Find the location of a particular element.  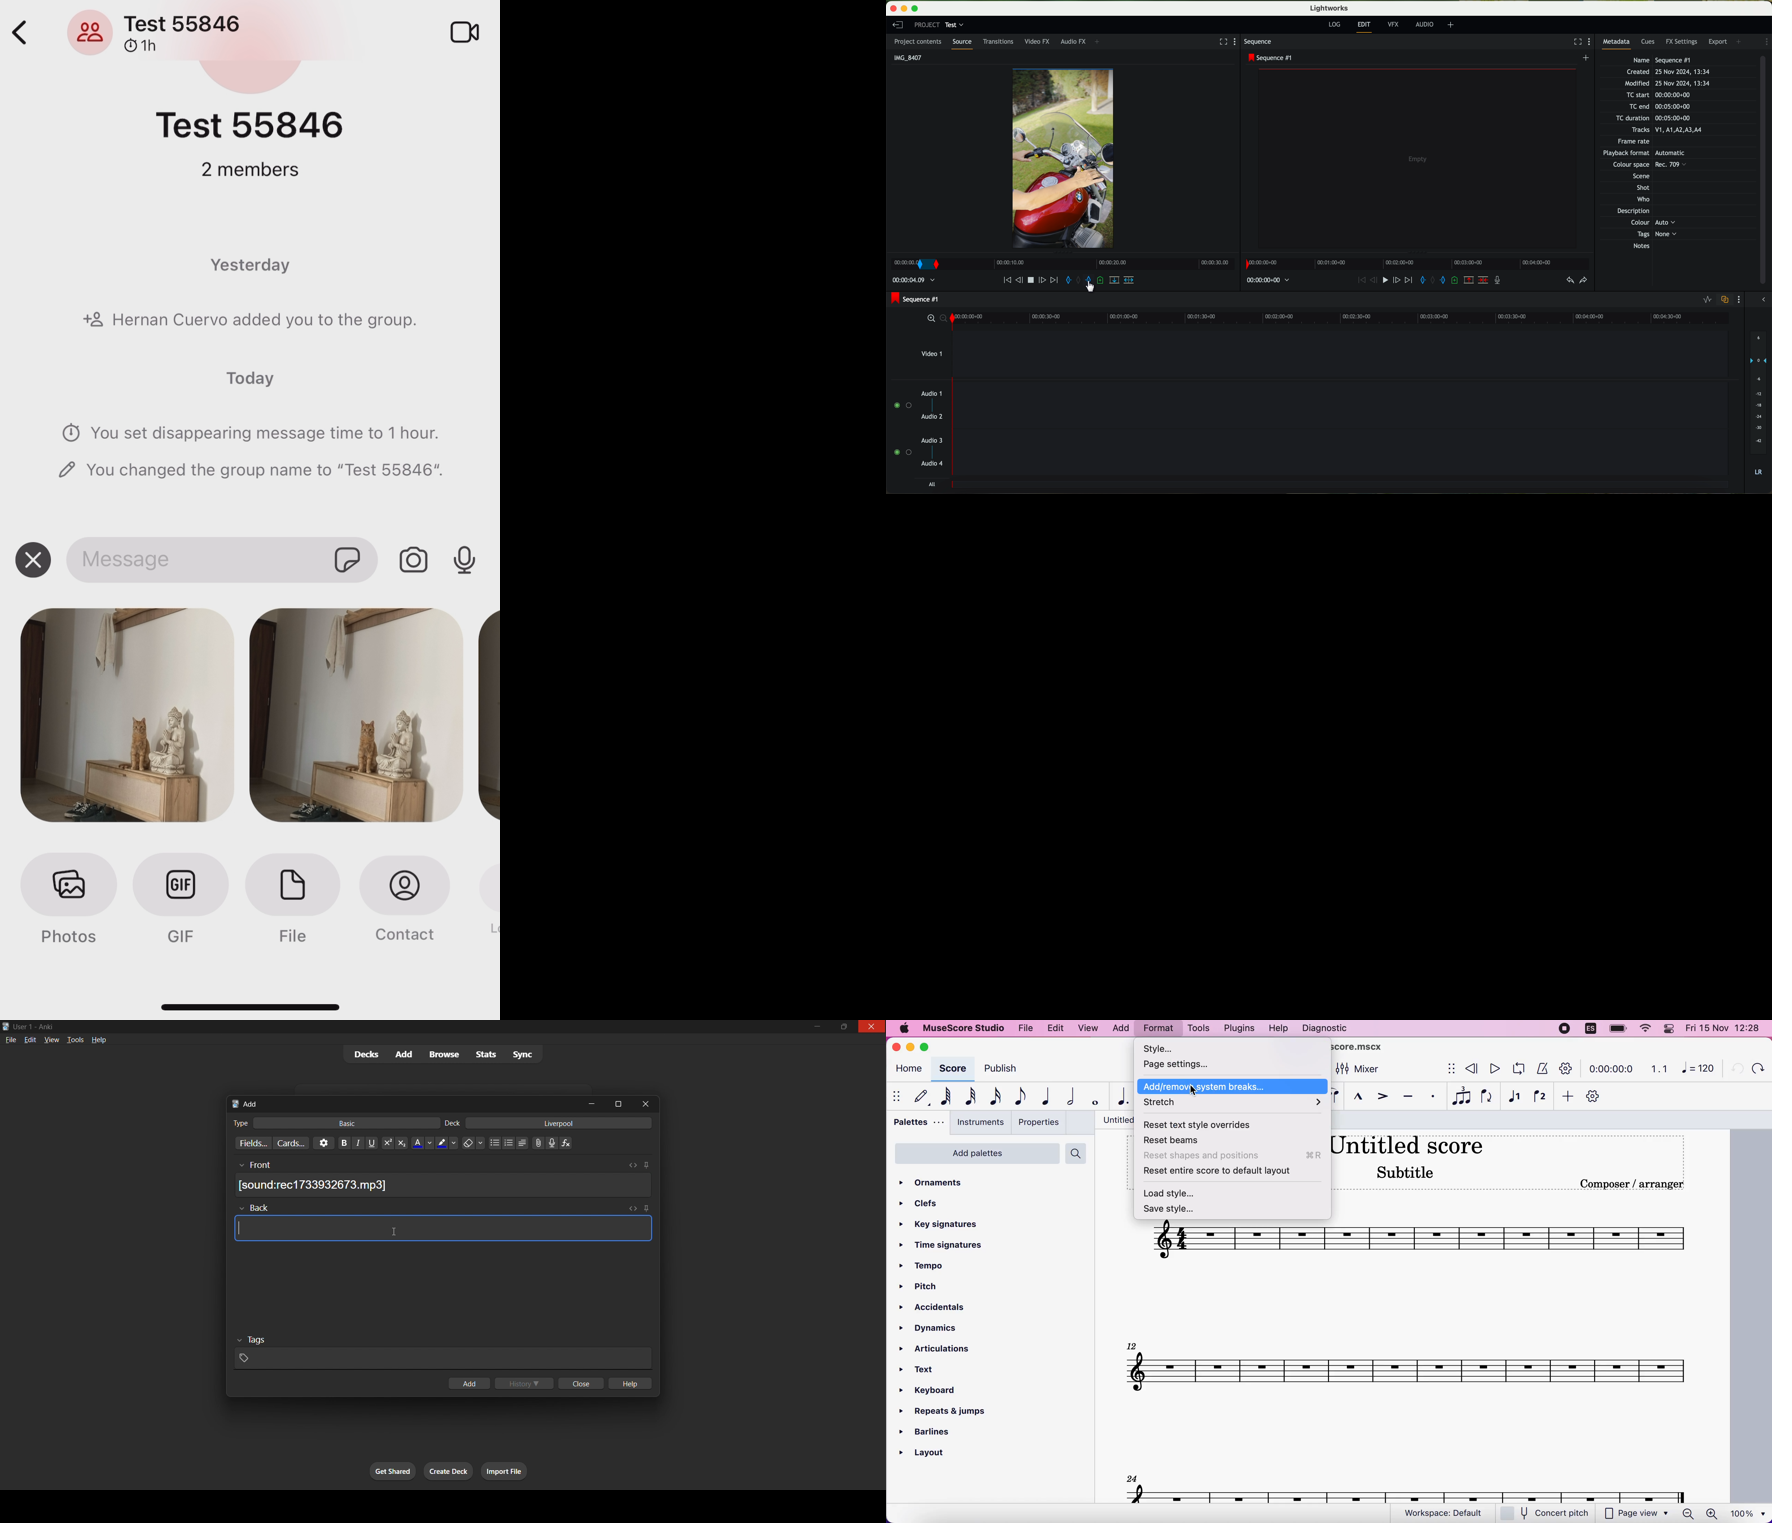

reset beams is located at coordinates (1181, 1141).